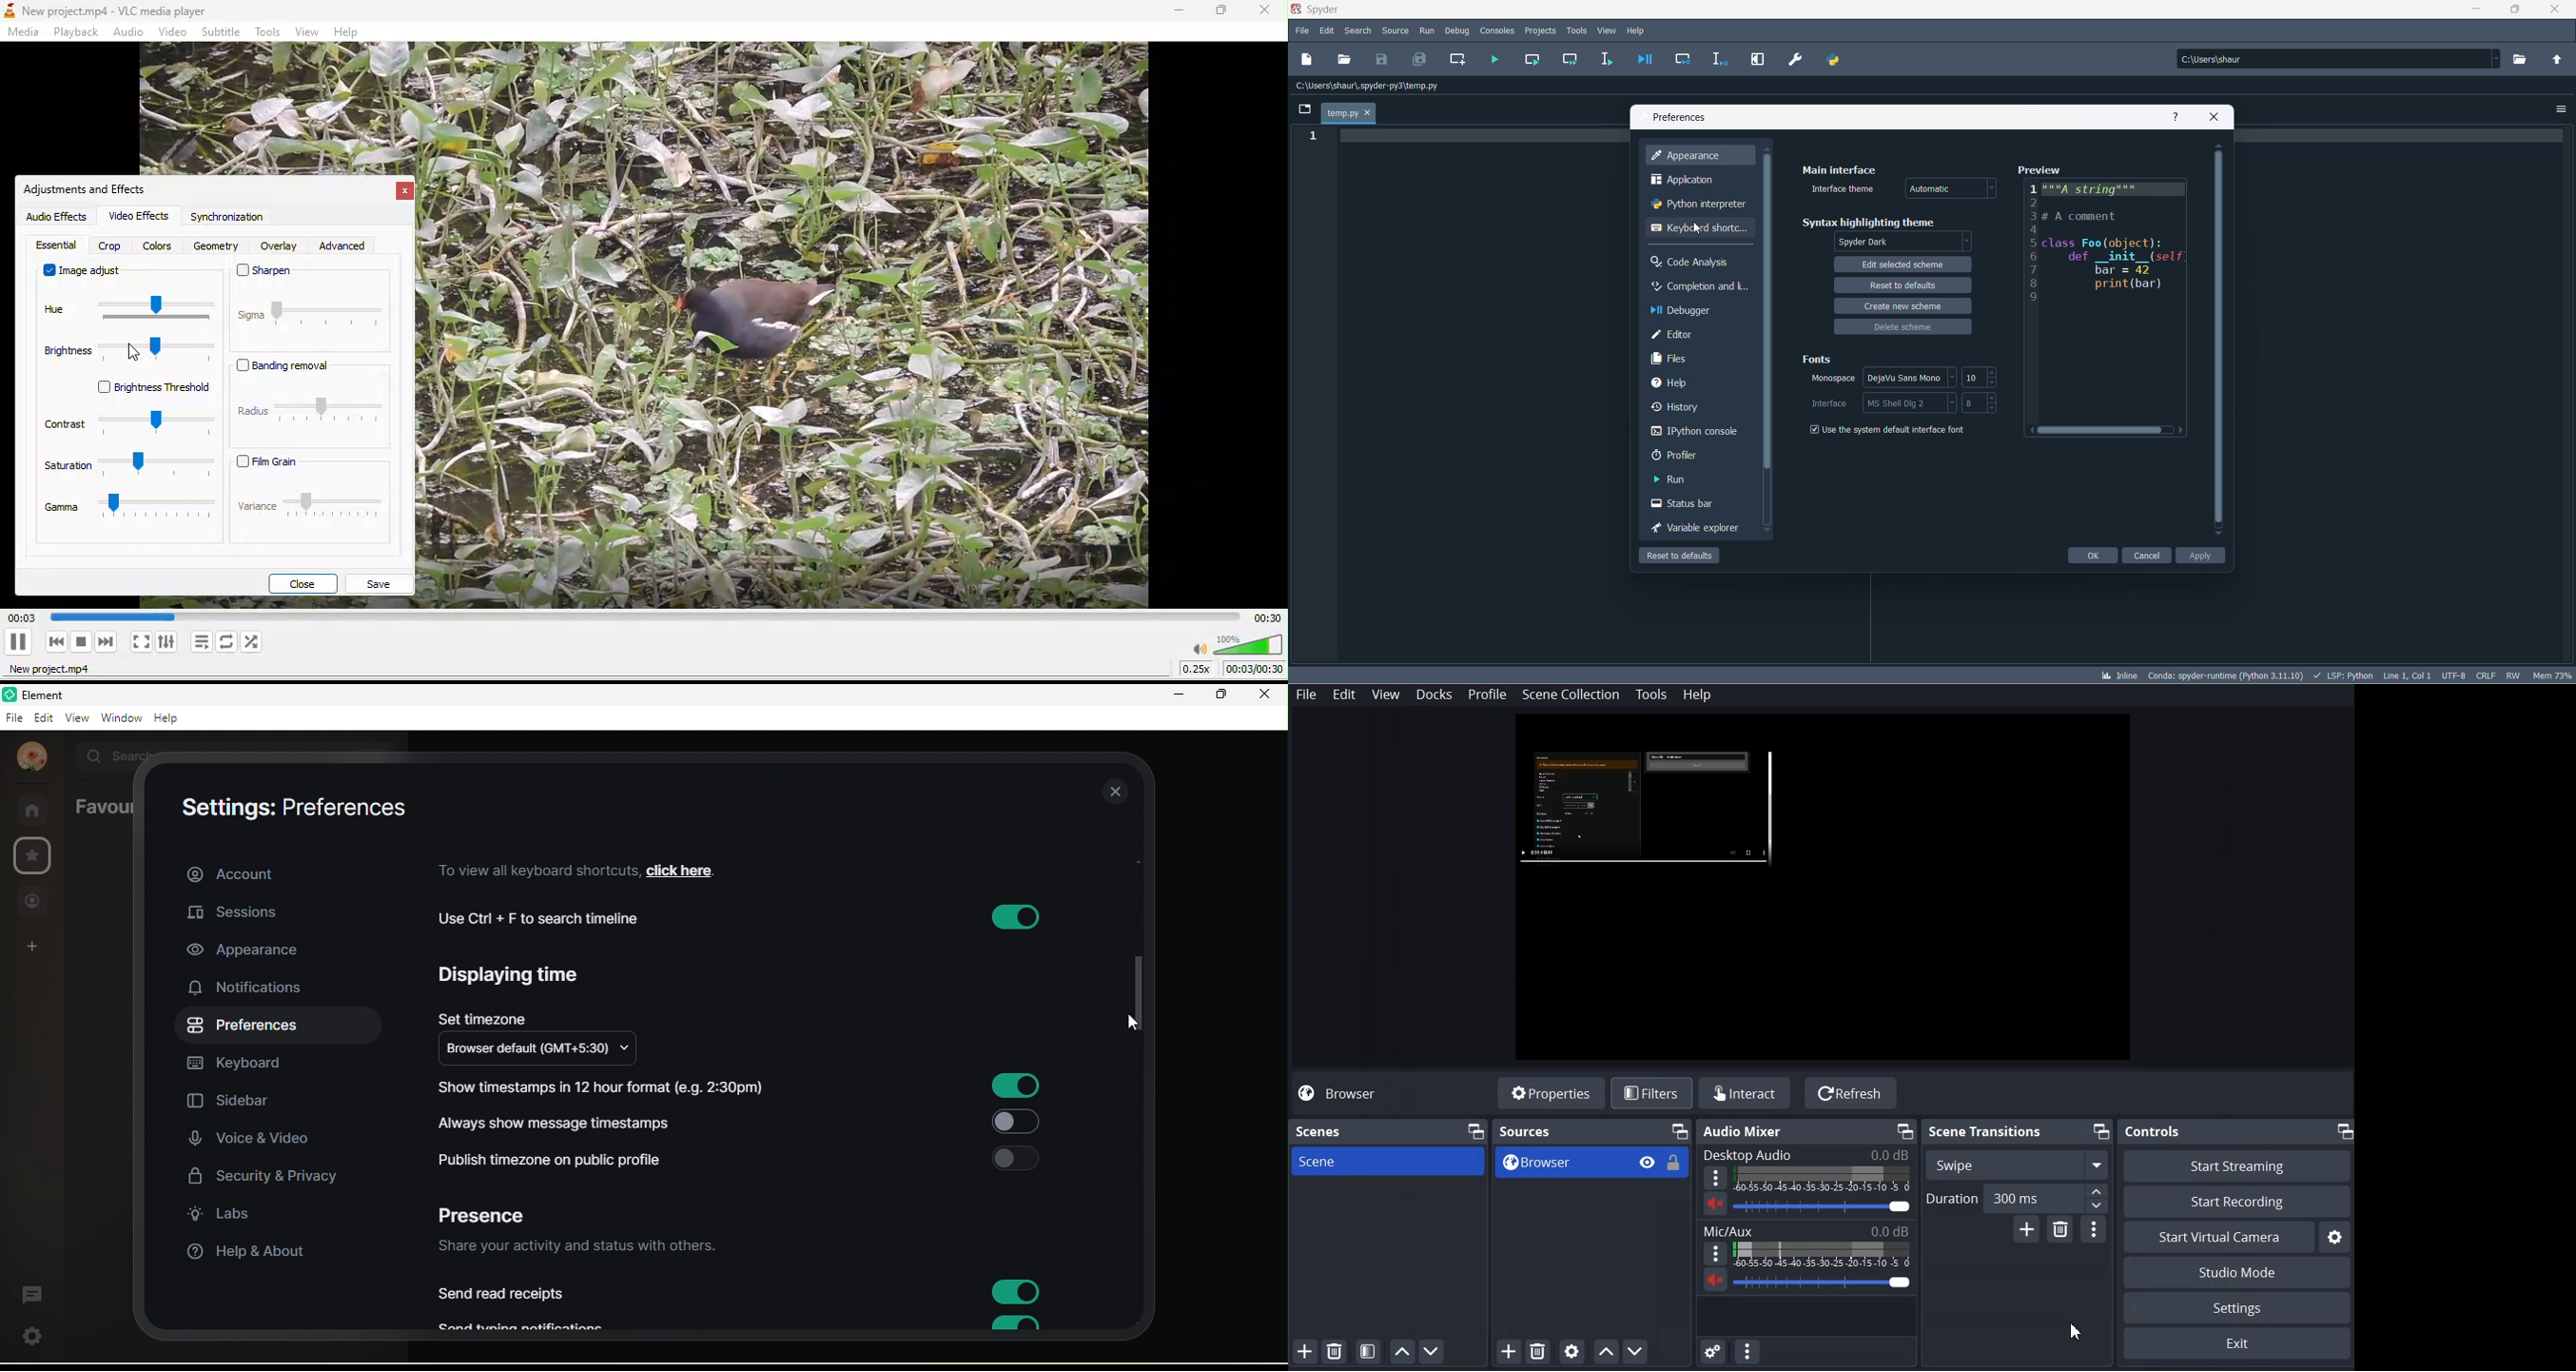 The width and height of the screenshot is (2576, 1372). What do you see at coordinates (1256, 671) in the screenshot?
I see `00.01/ 00.30` at bounding box center [1256, 671].